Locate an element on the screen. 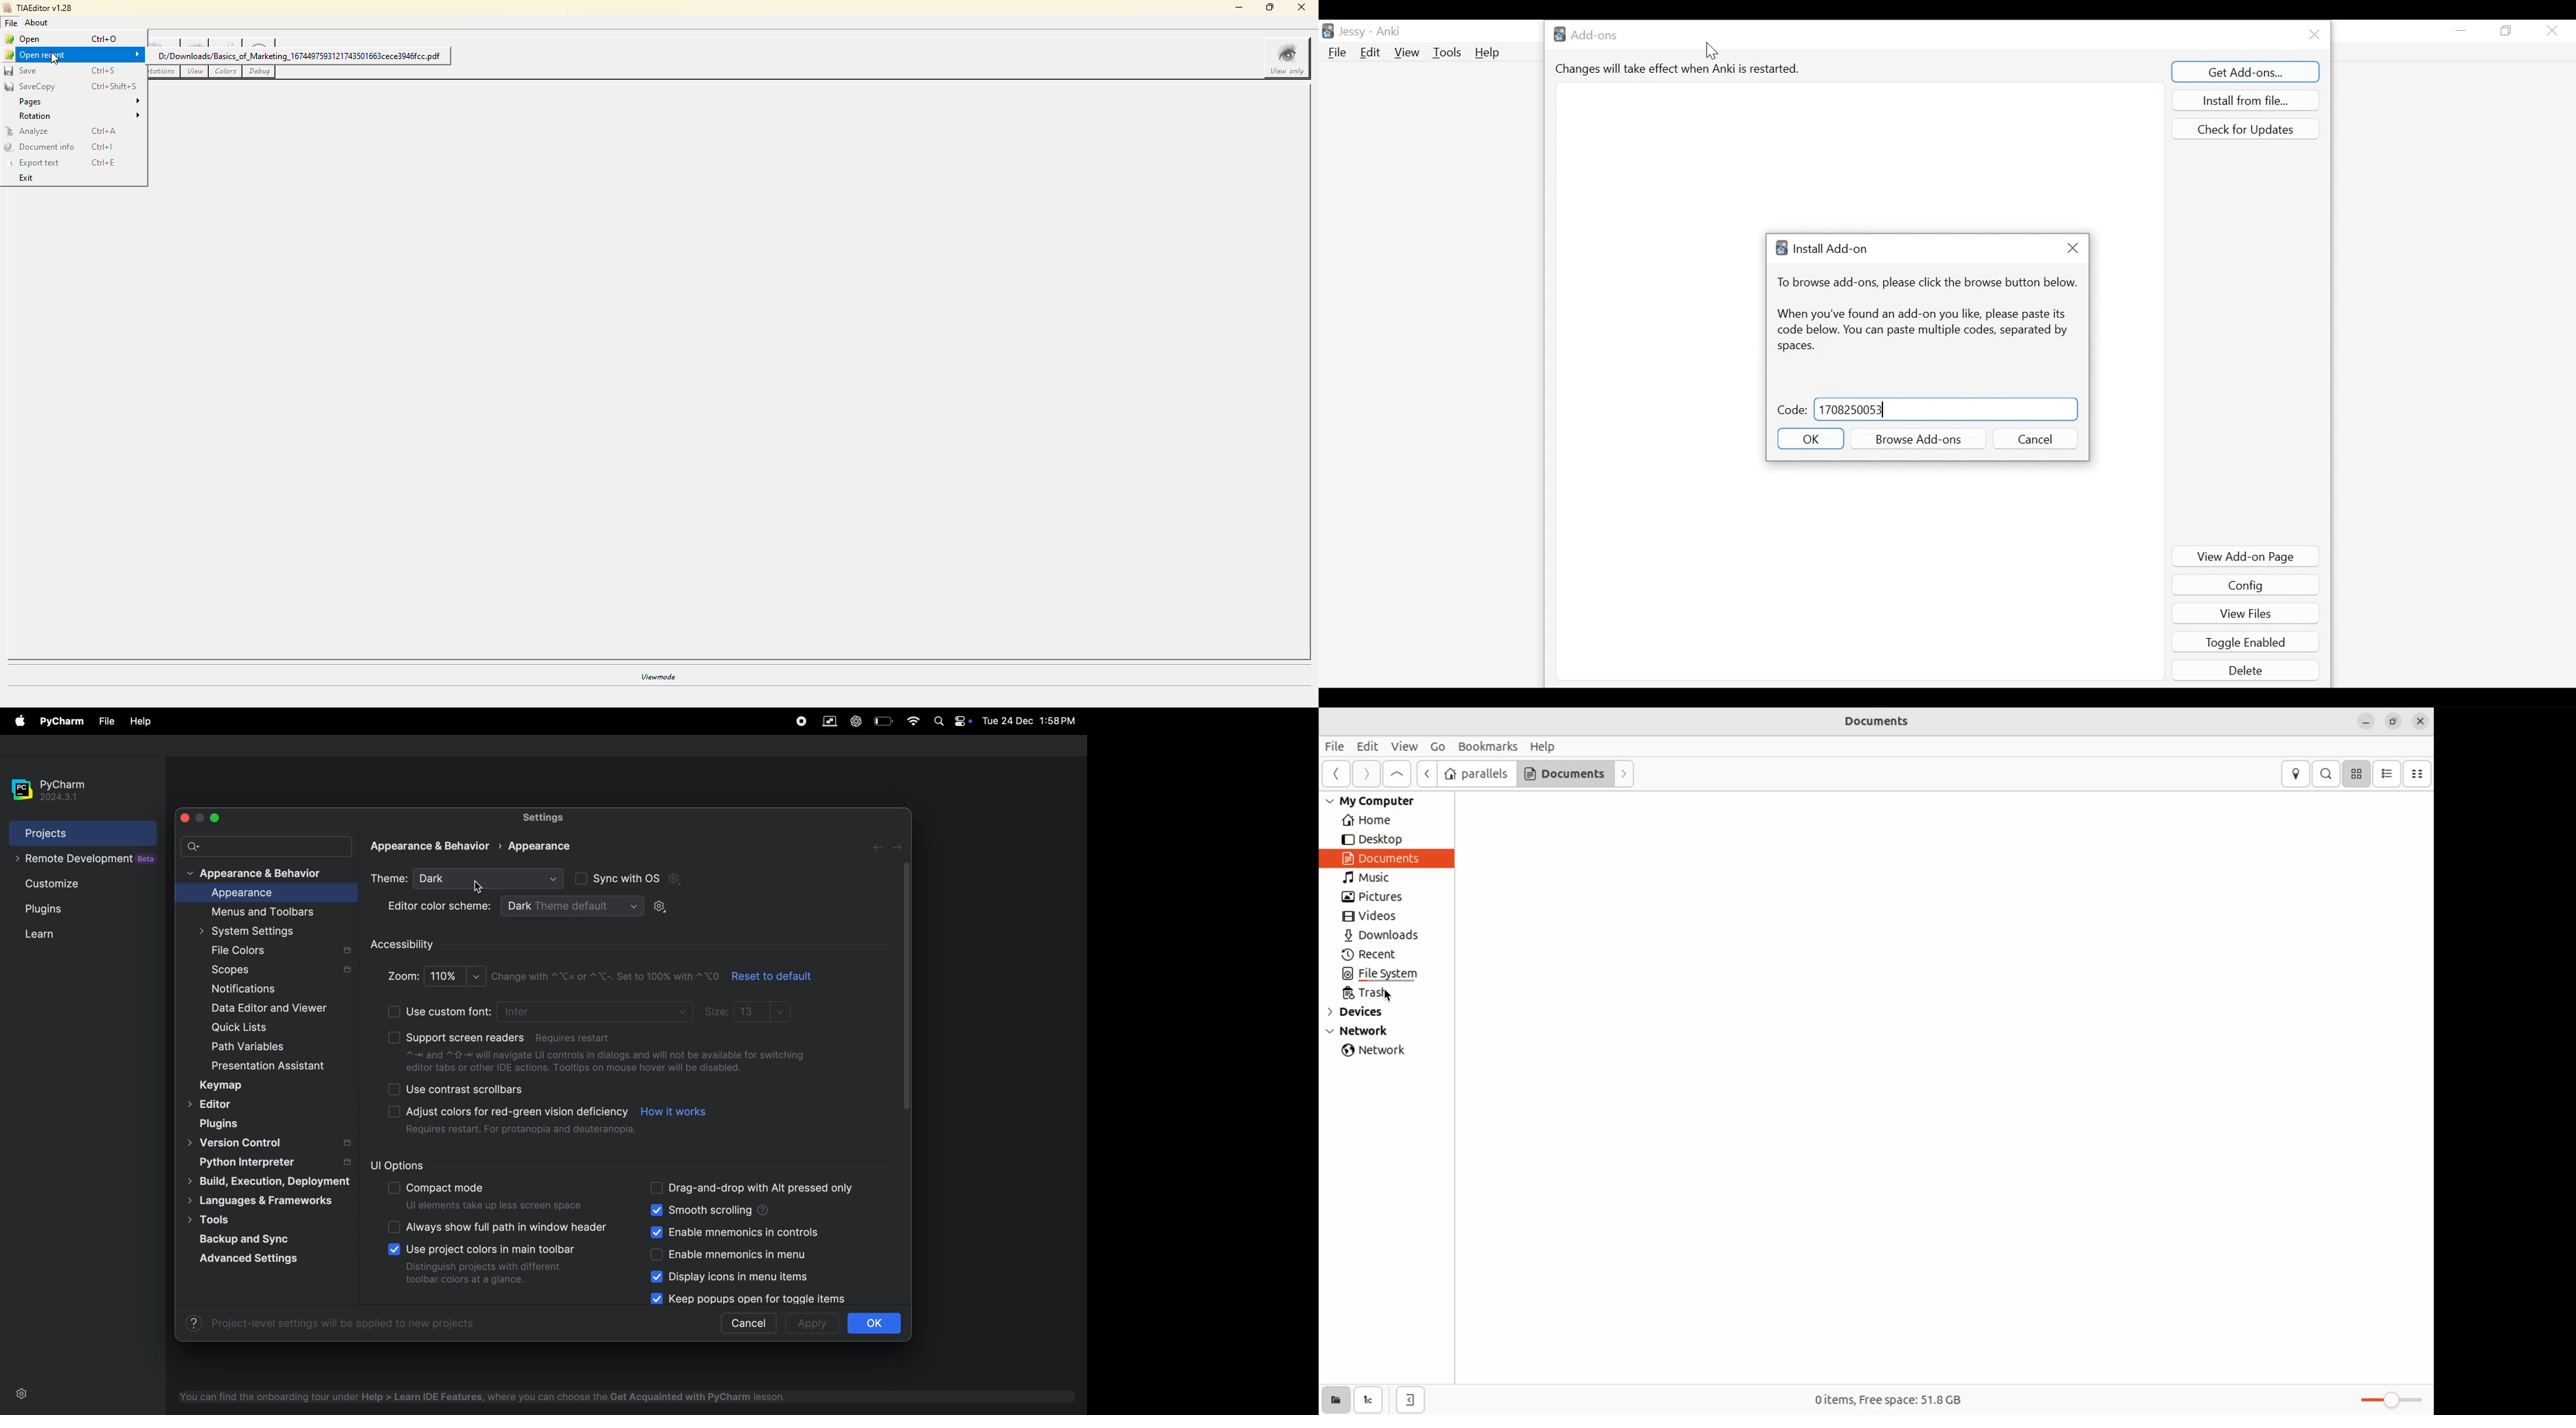  Close is located at coordinates (2072, 248).